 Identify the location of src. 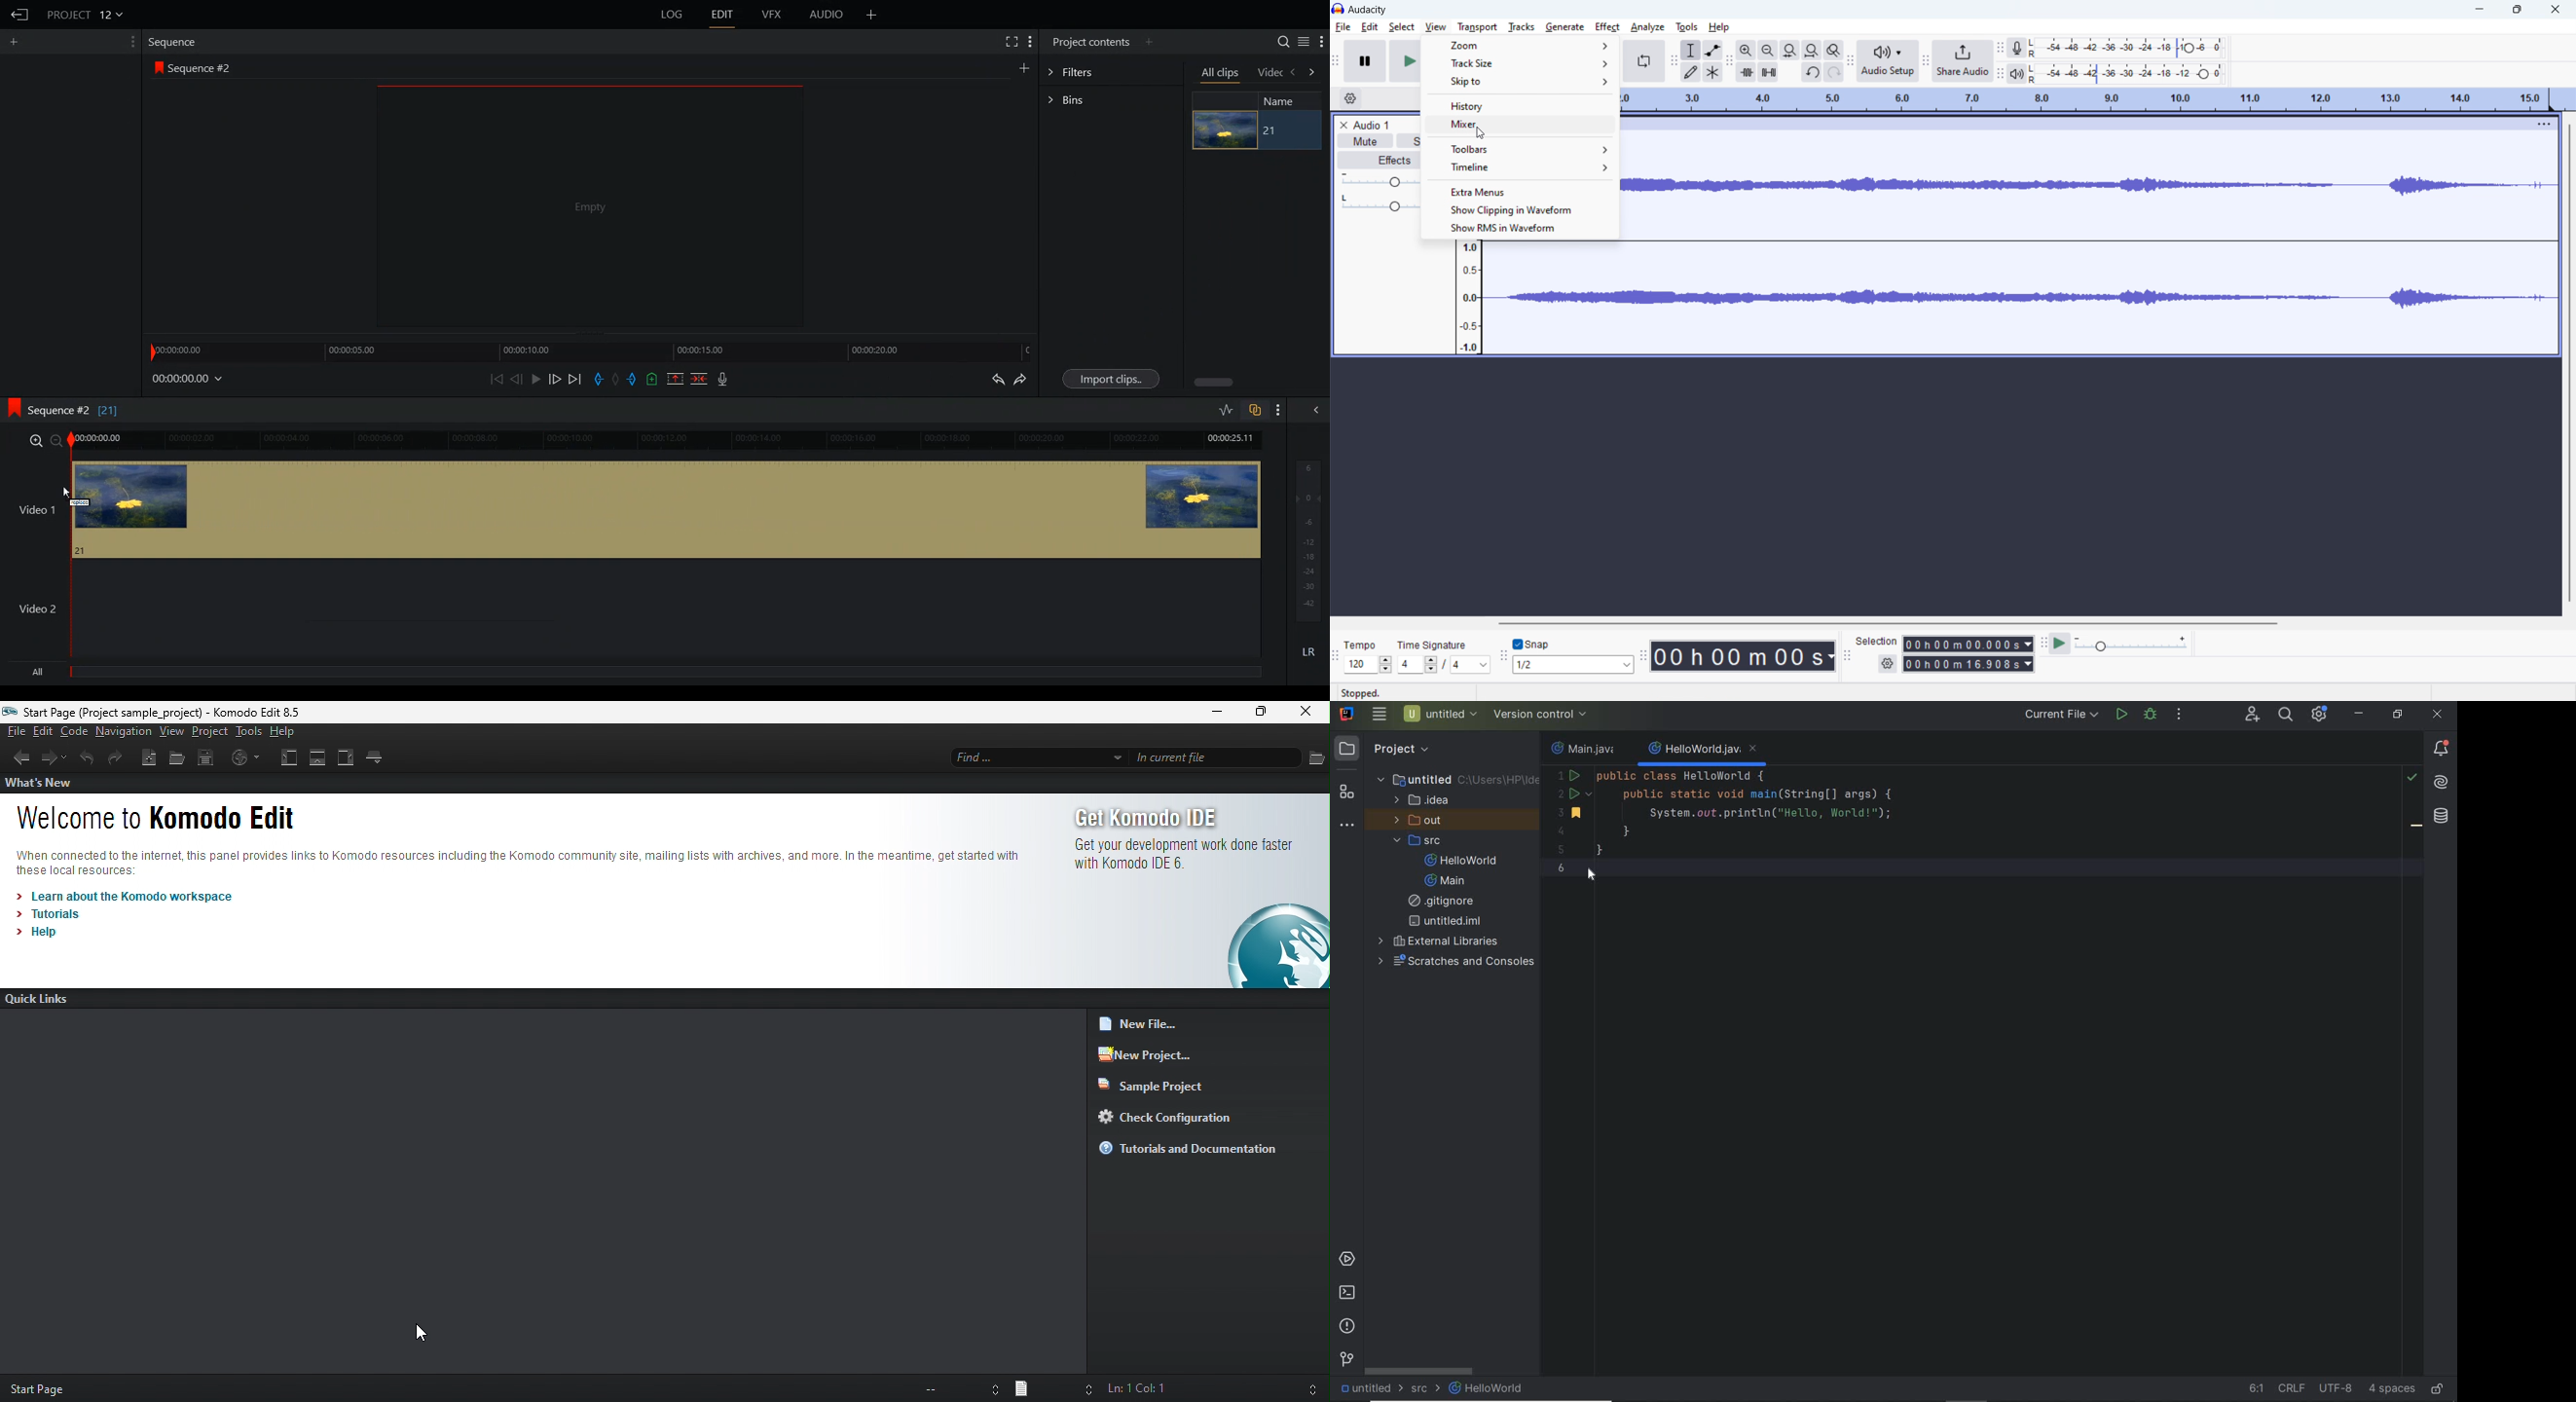
(1420, 840).